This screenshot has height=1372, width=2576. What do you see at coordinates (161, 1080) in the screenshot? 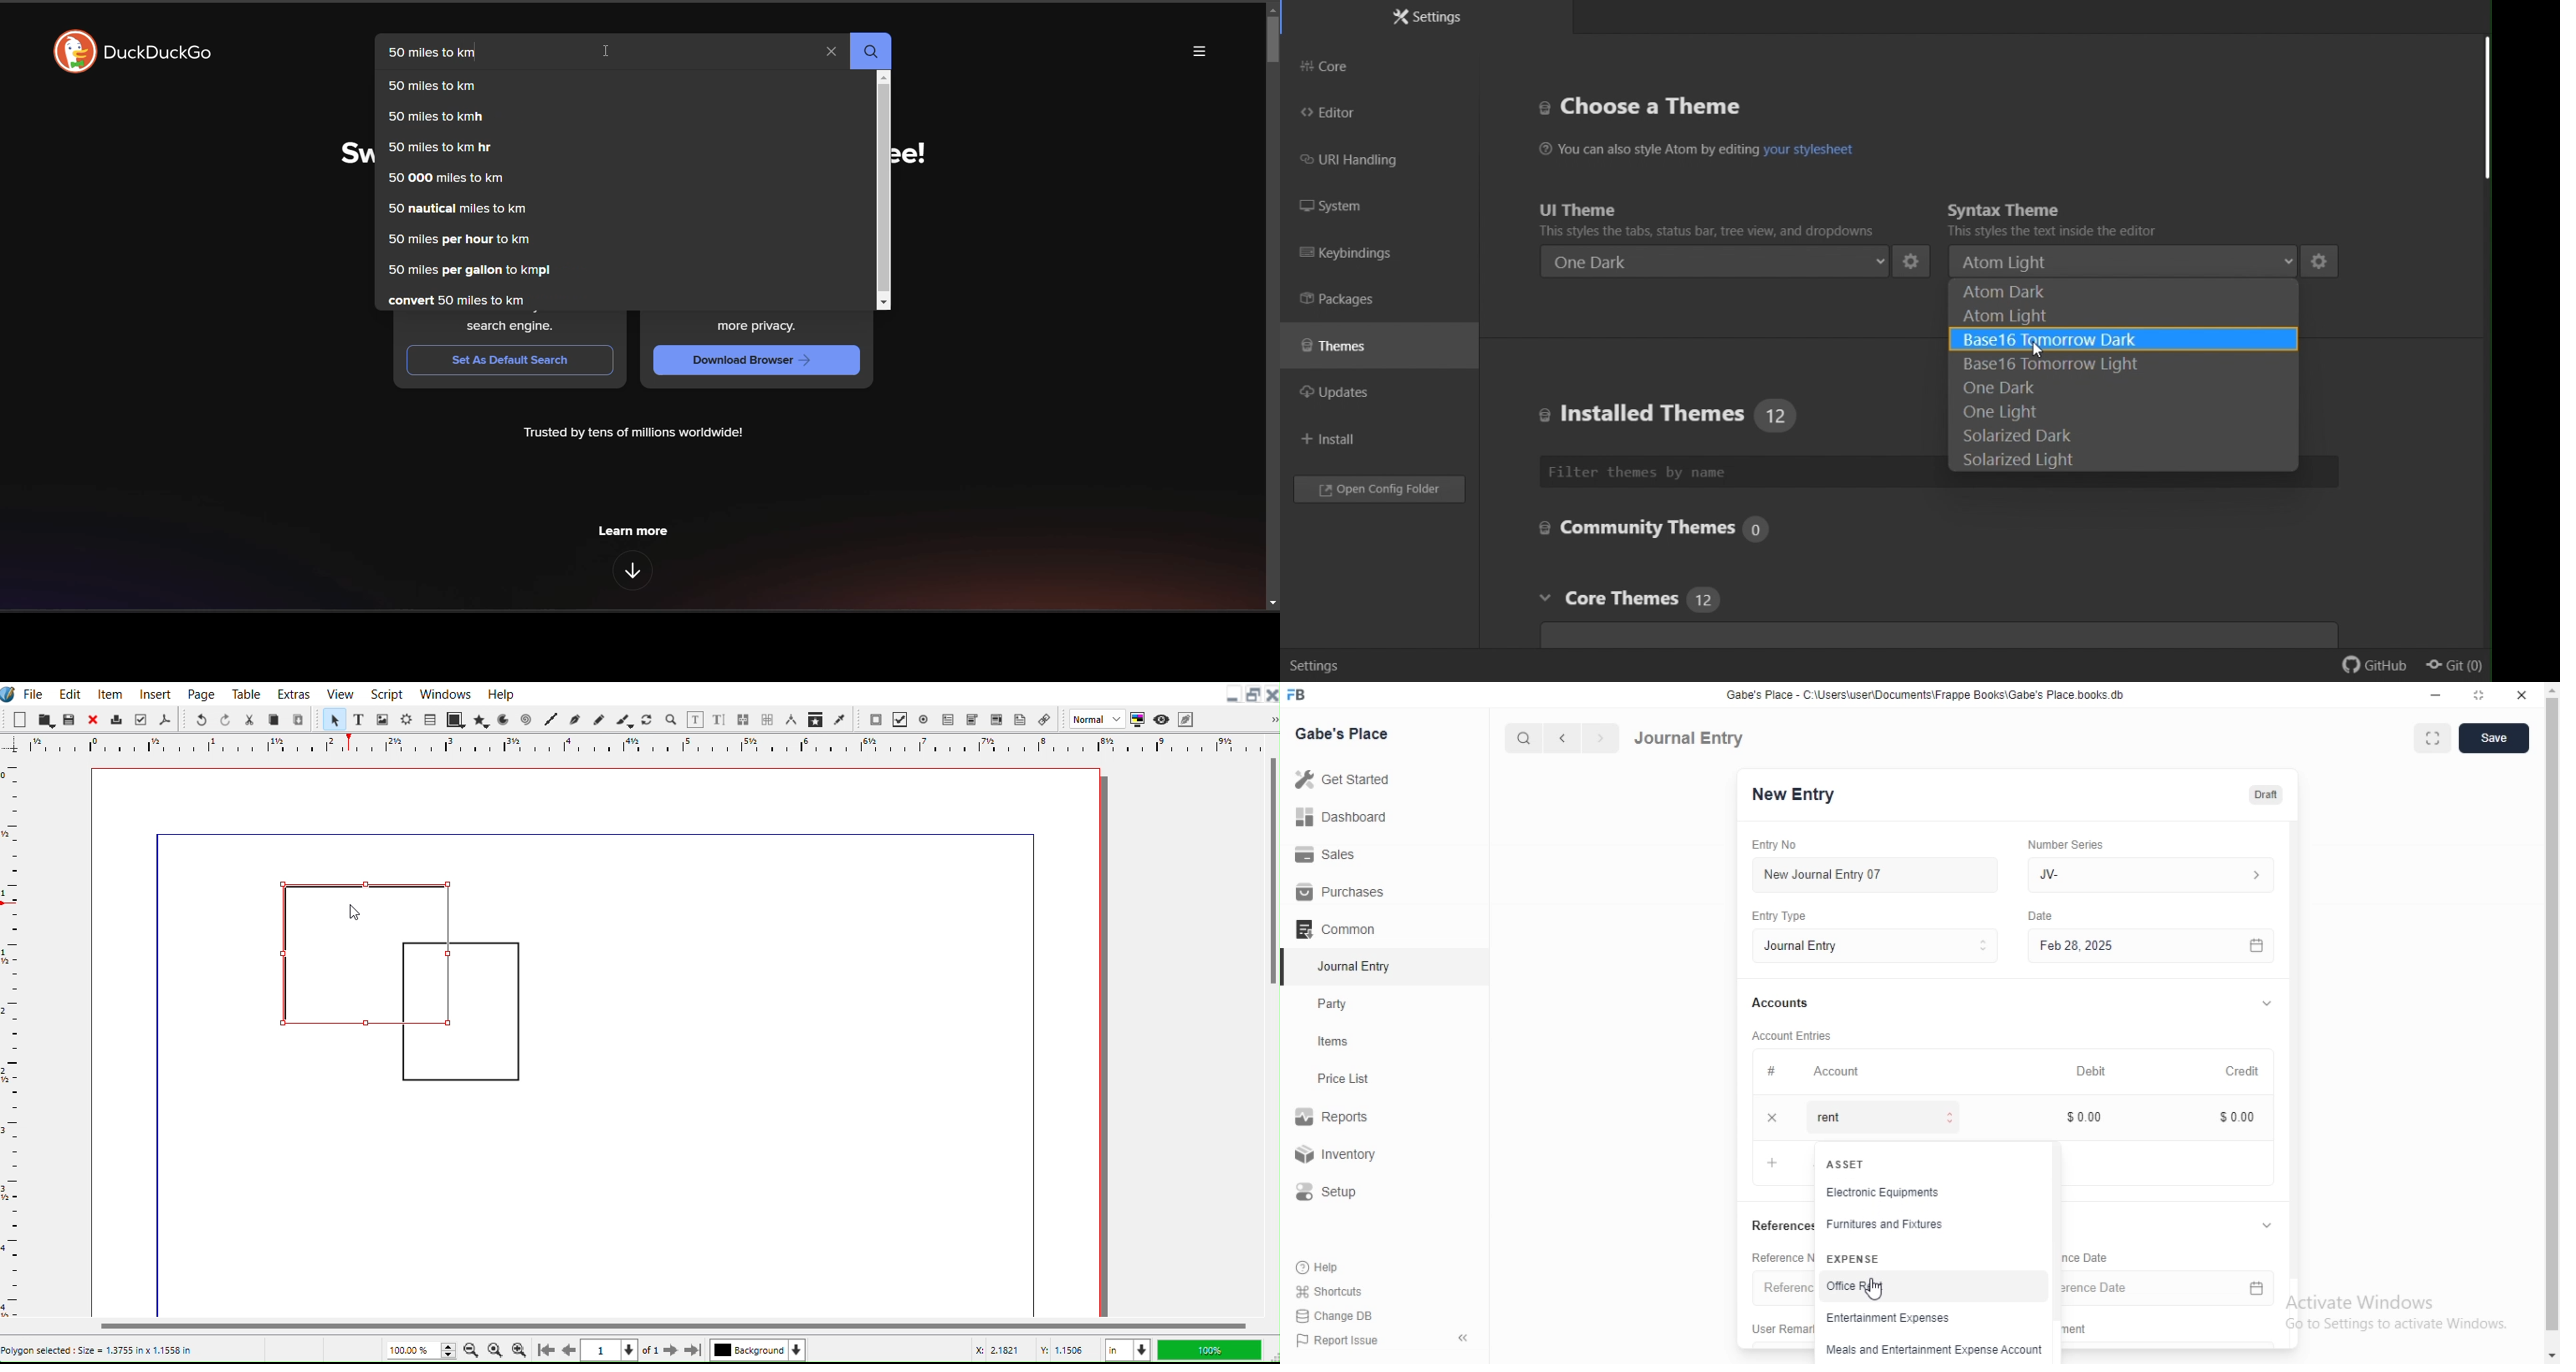
I see `line` at bounding box center [161, 1080].